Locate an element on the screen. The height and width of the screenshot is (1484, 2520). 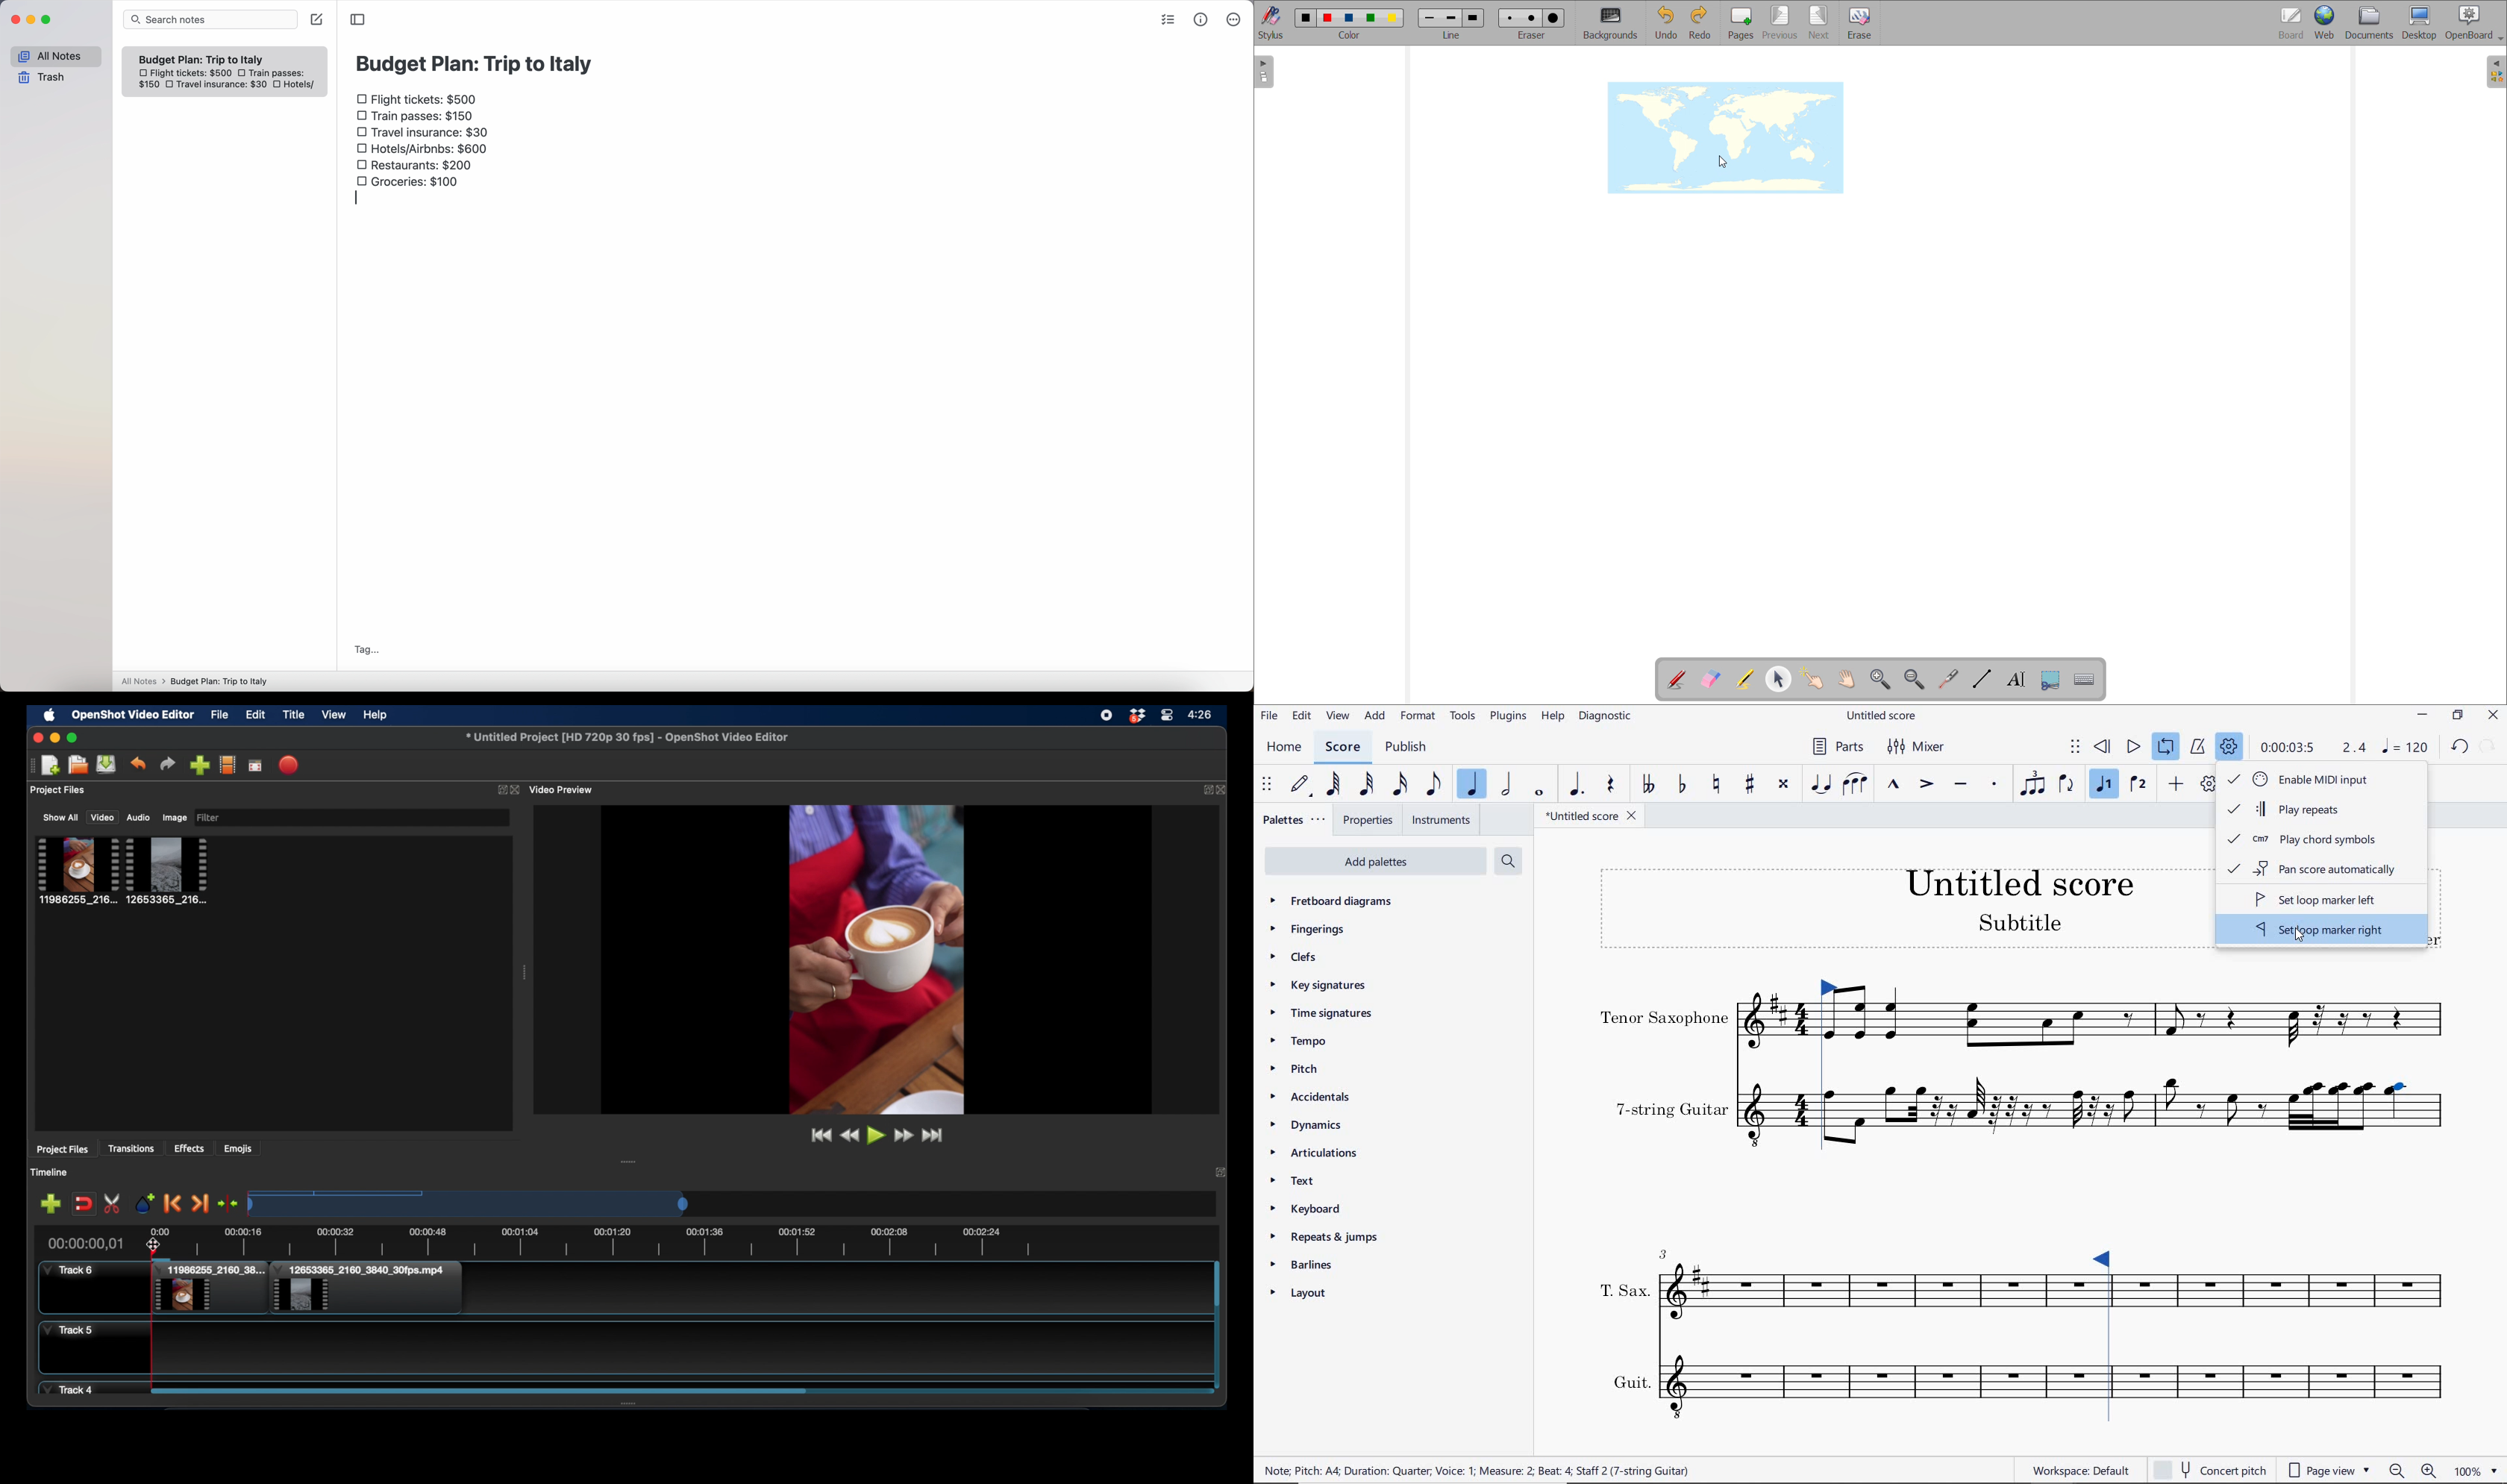
EDIT is located at coordinates (1301, 717).